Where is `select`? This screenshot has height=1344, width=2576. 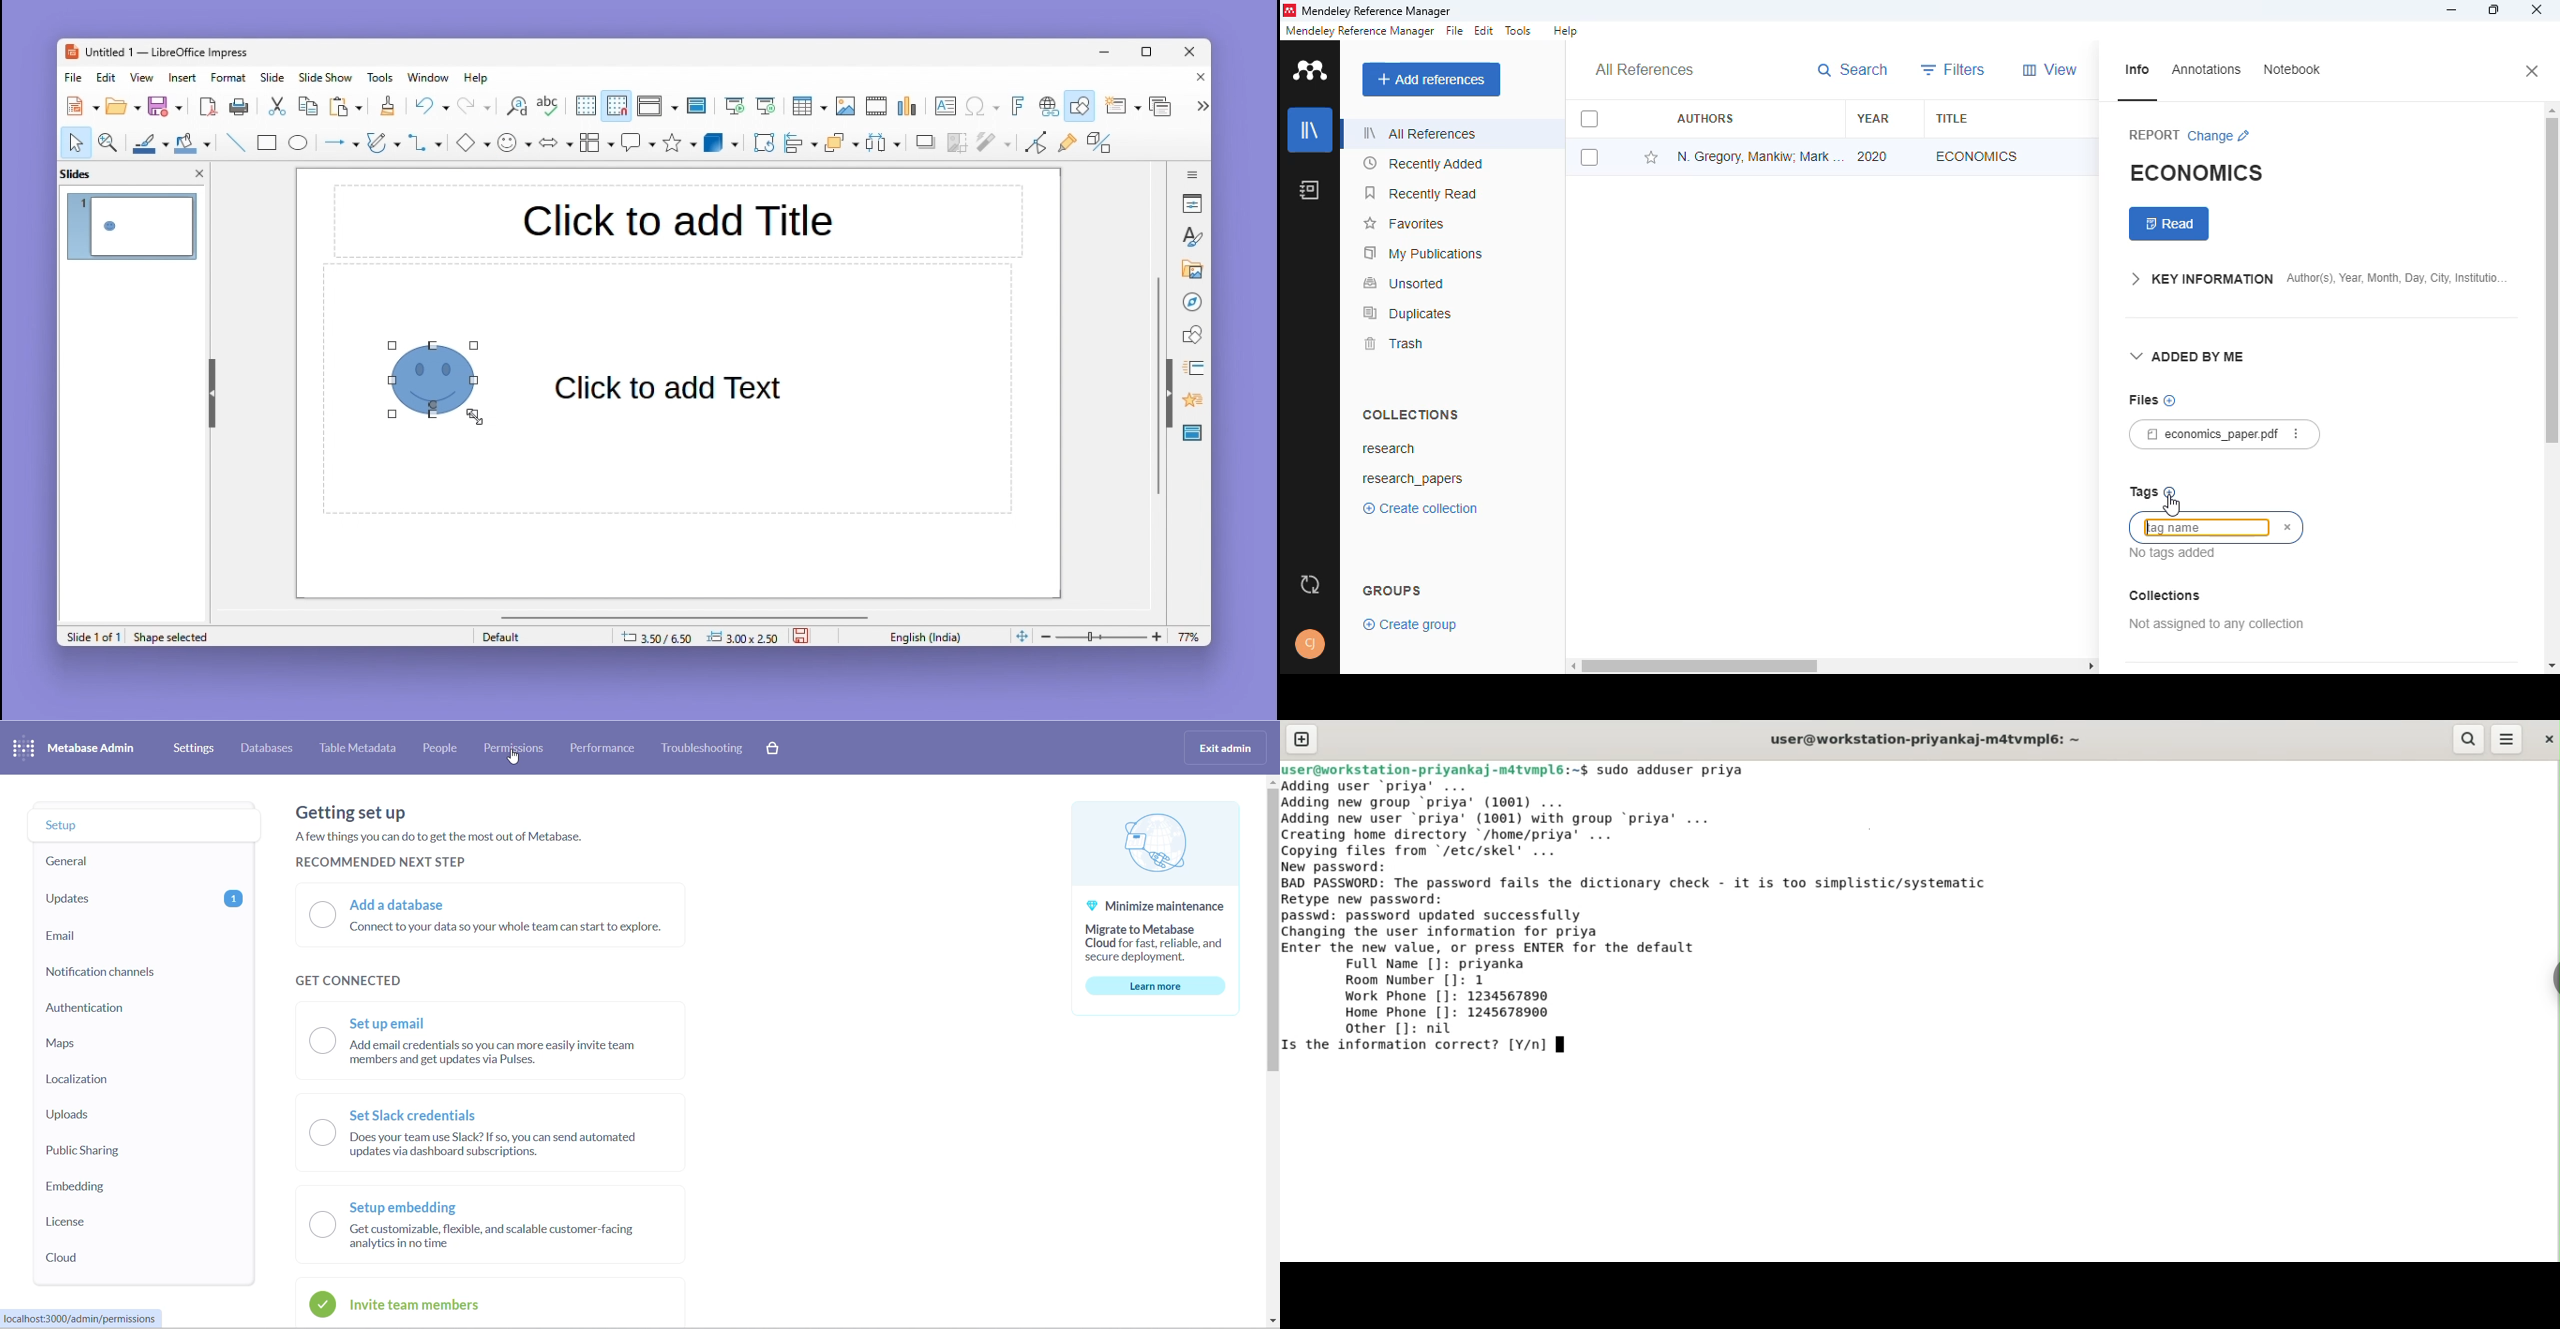
select is located at coordinates (1589, 120).